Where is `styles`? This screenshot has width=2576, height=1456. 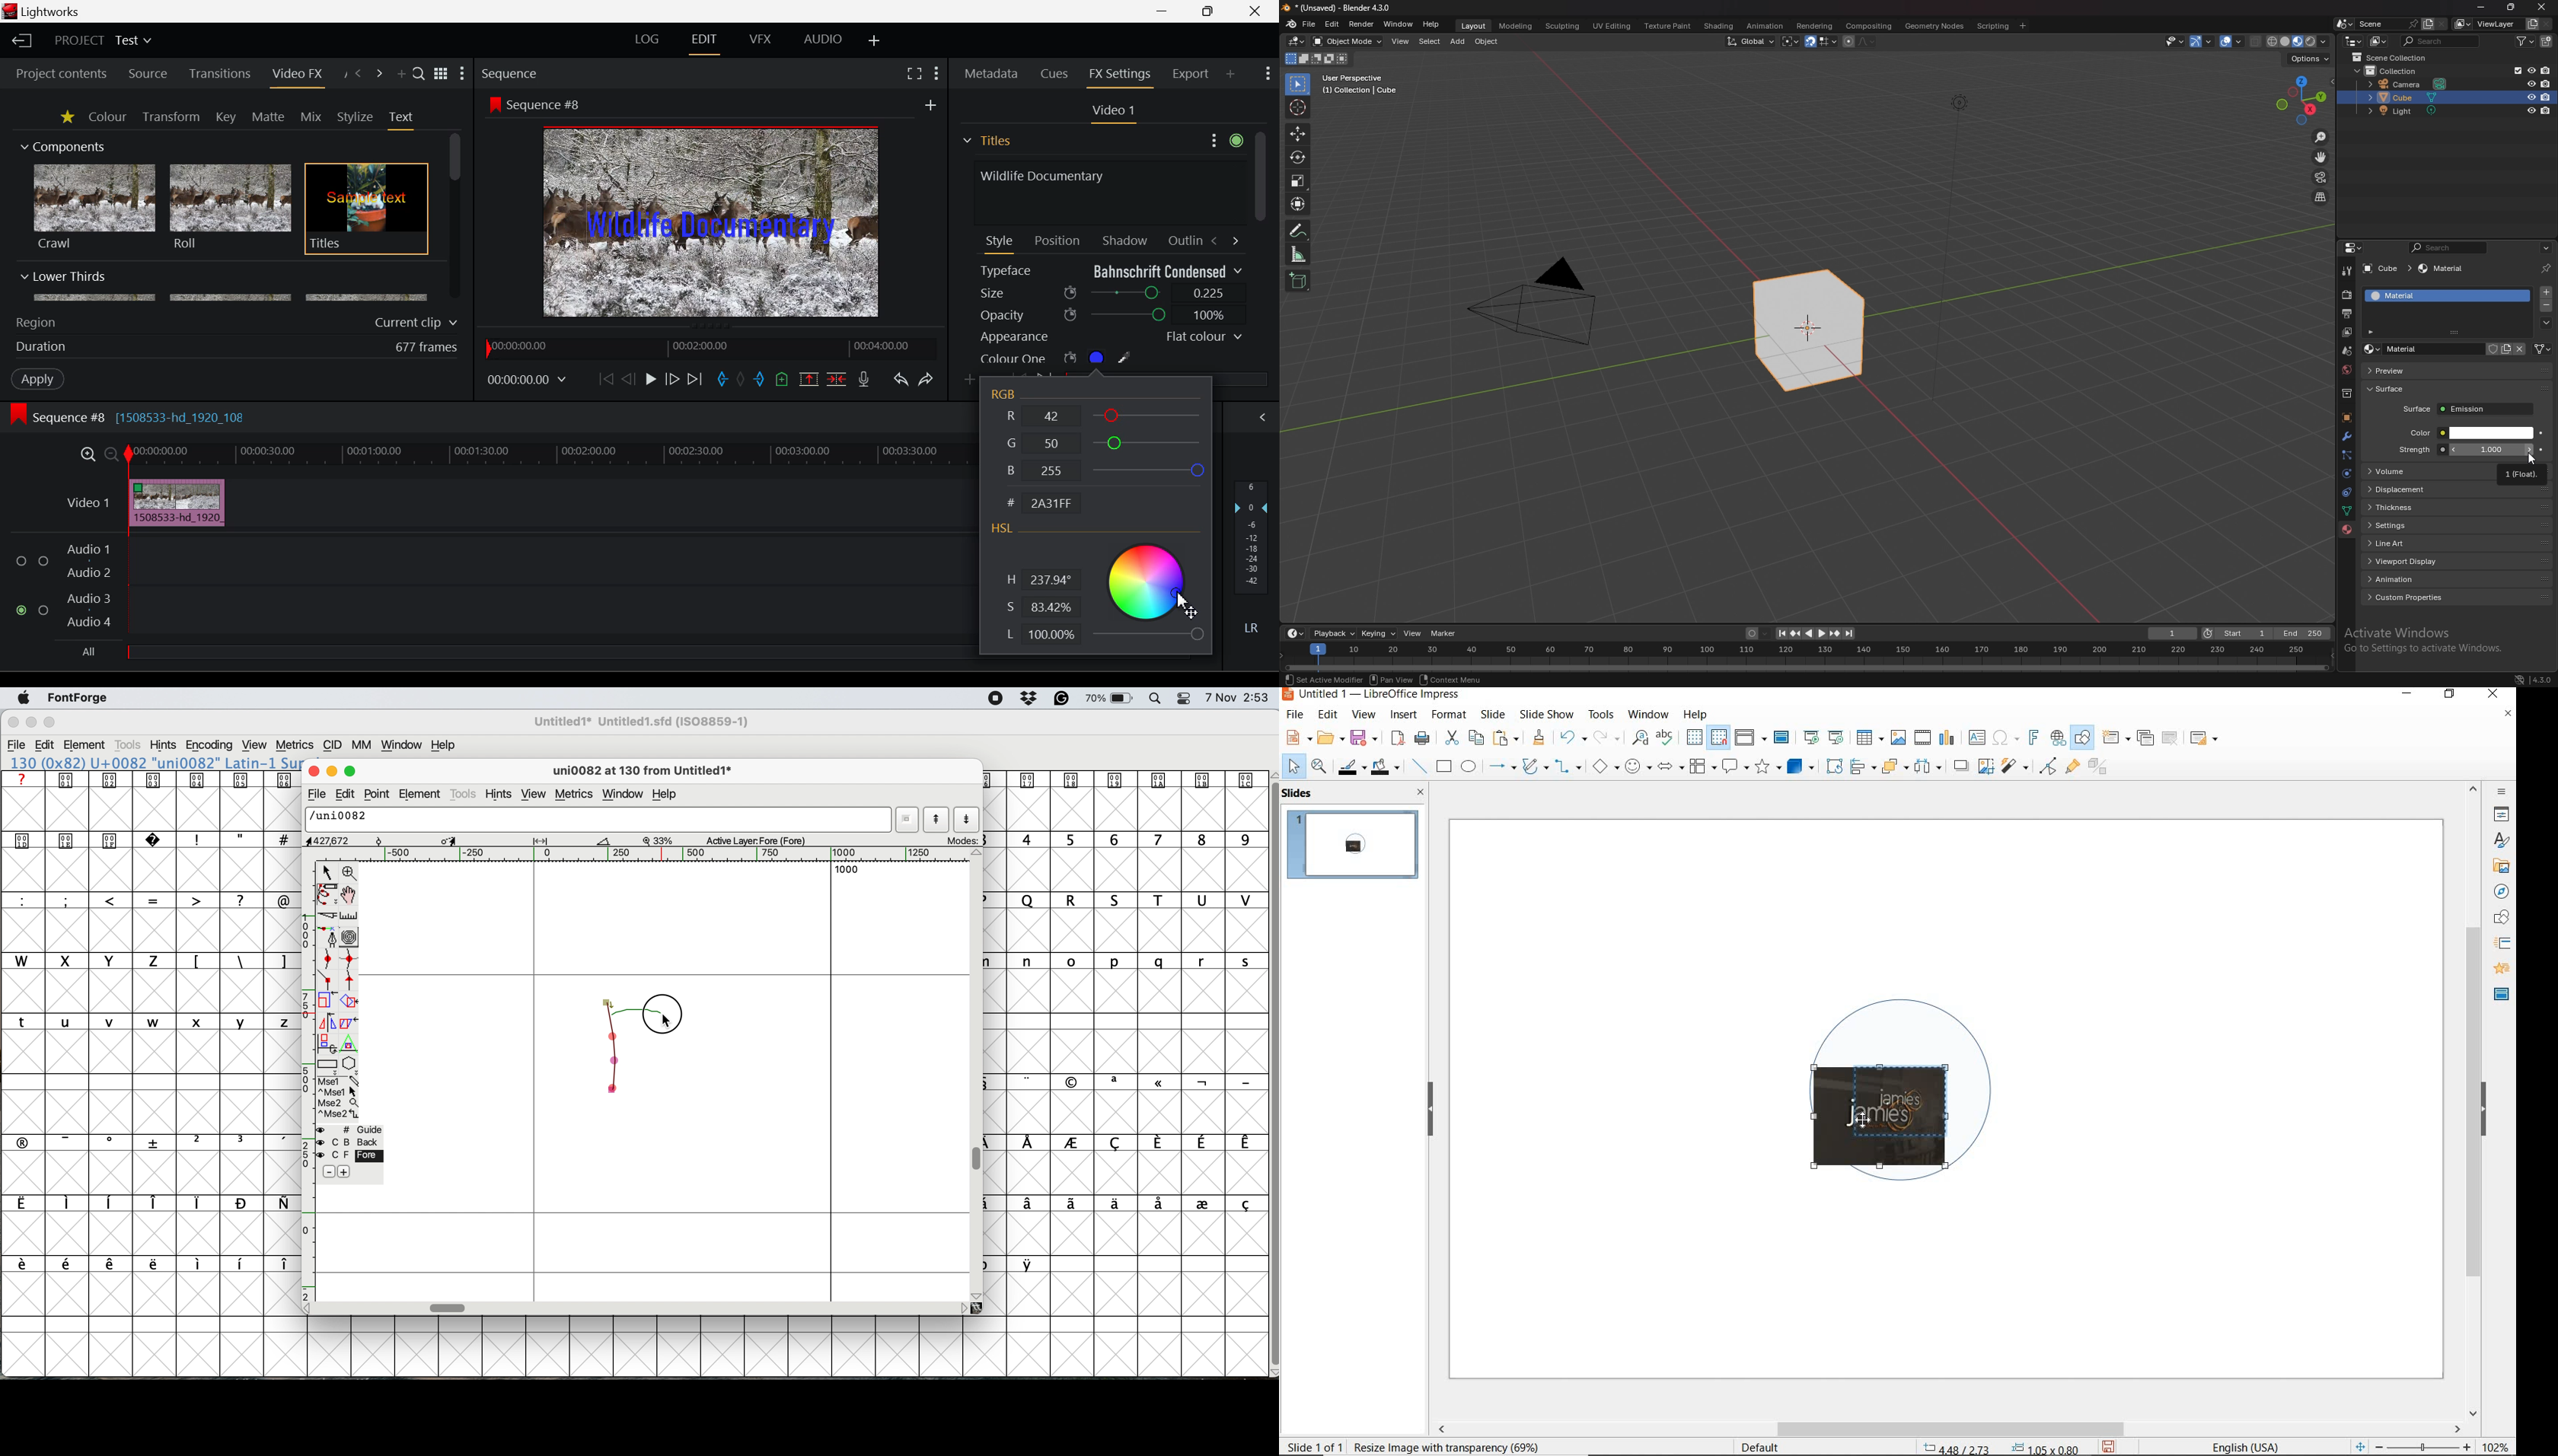
styles is located at coordinates (2502, 841).